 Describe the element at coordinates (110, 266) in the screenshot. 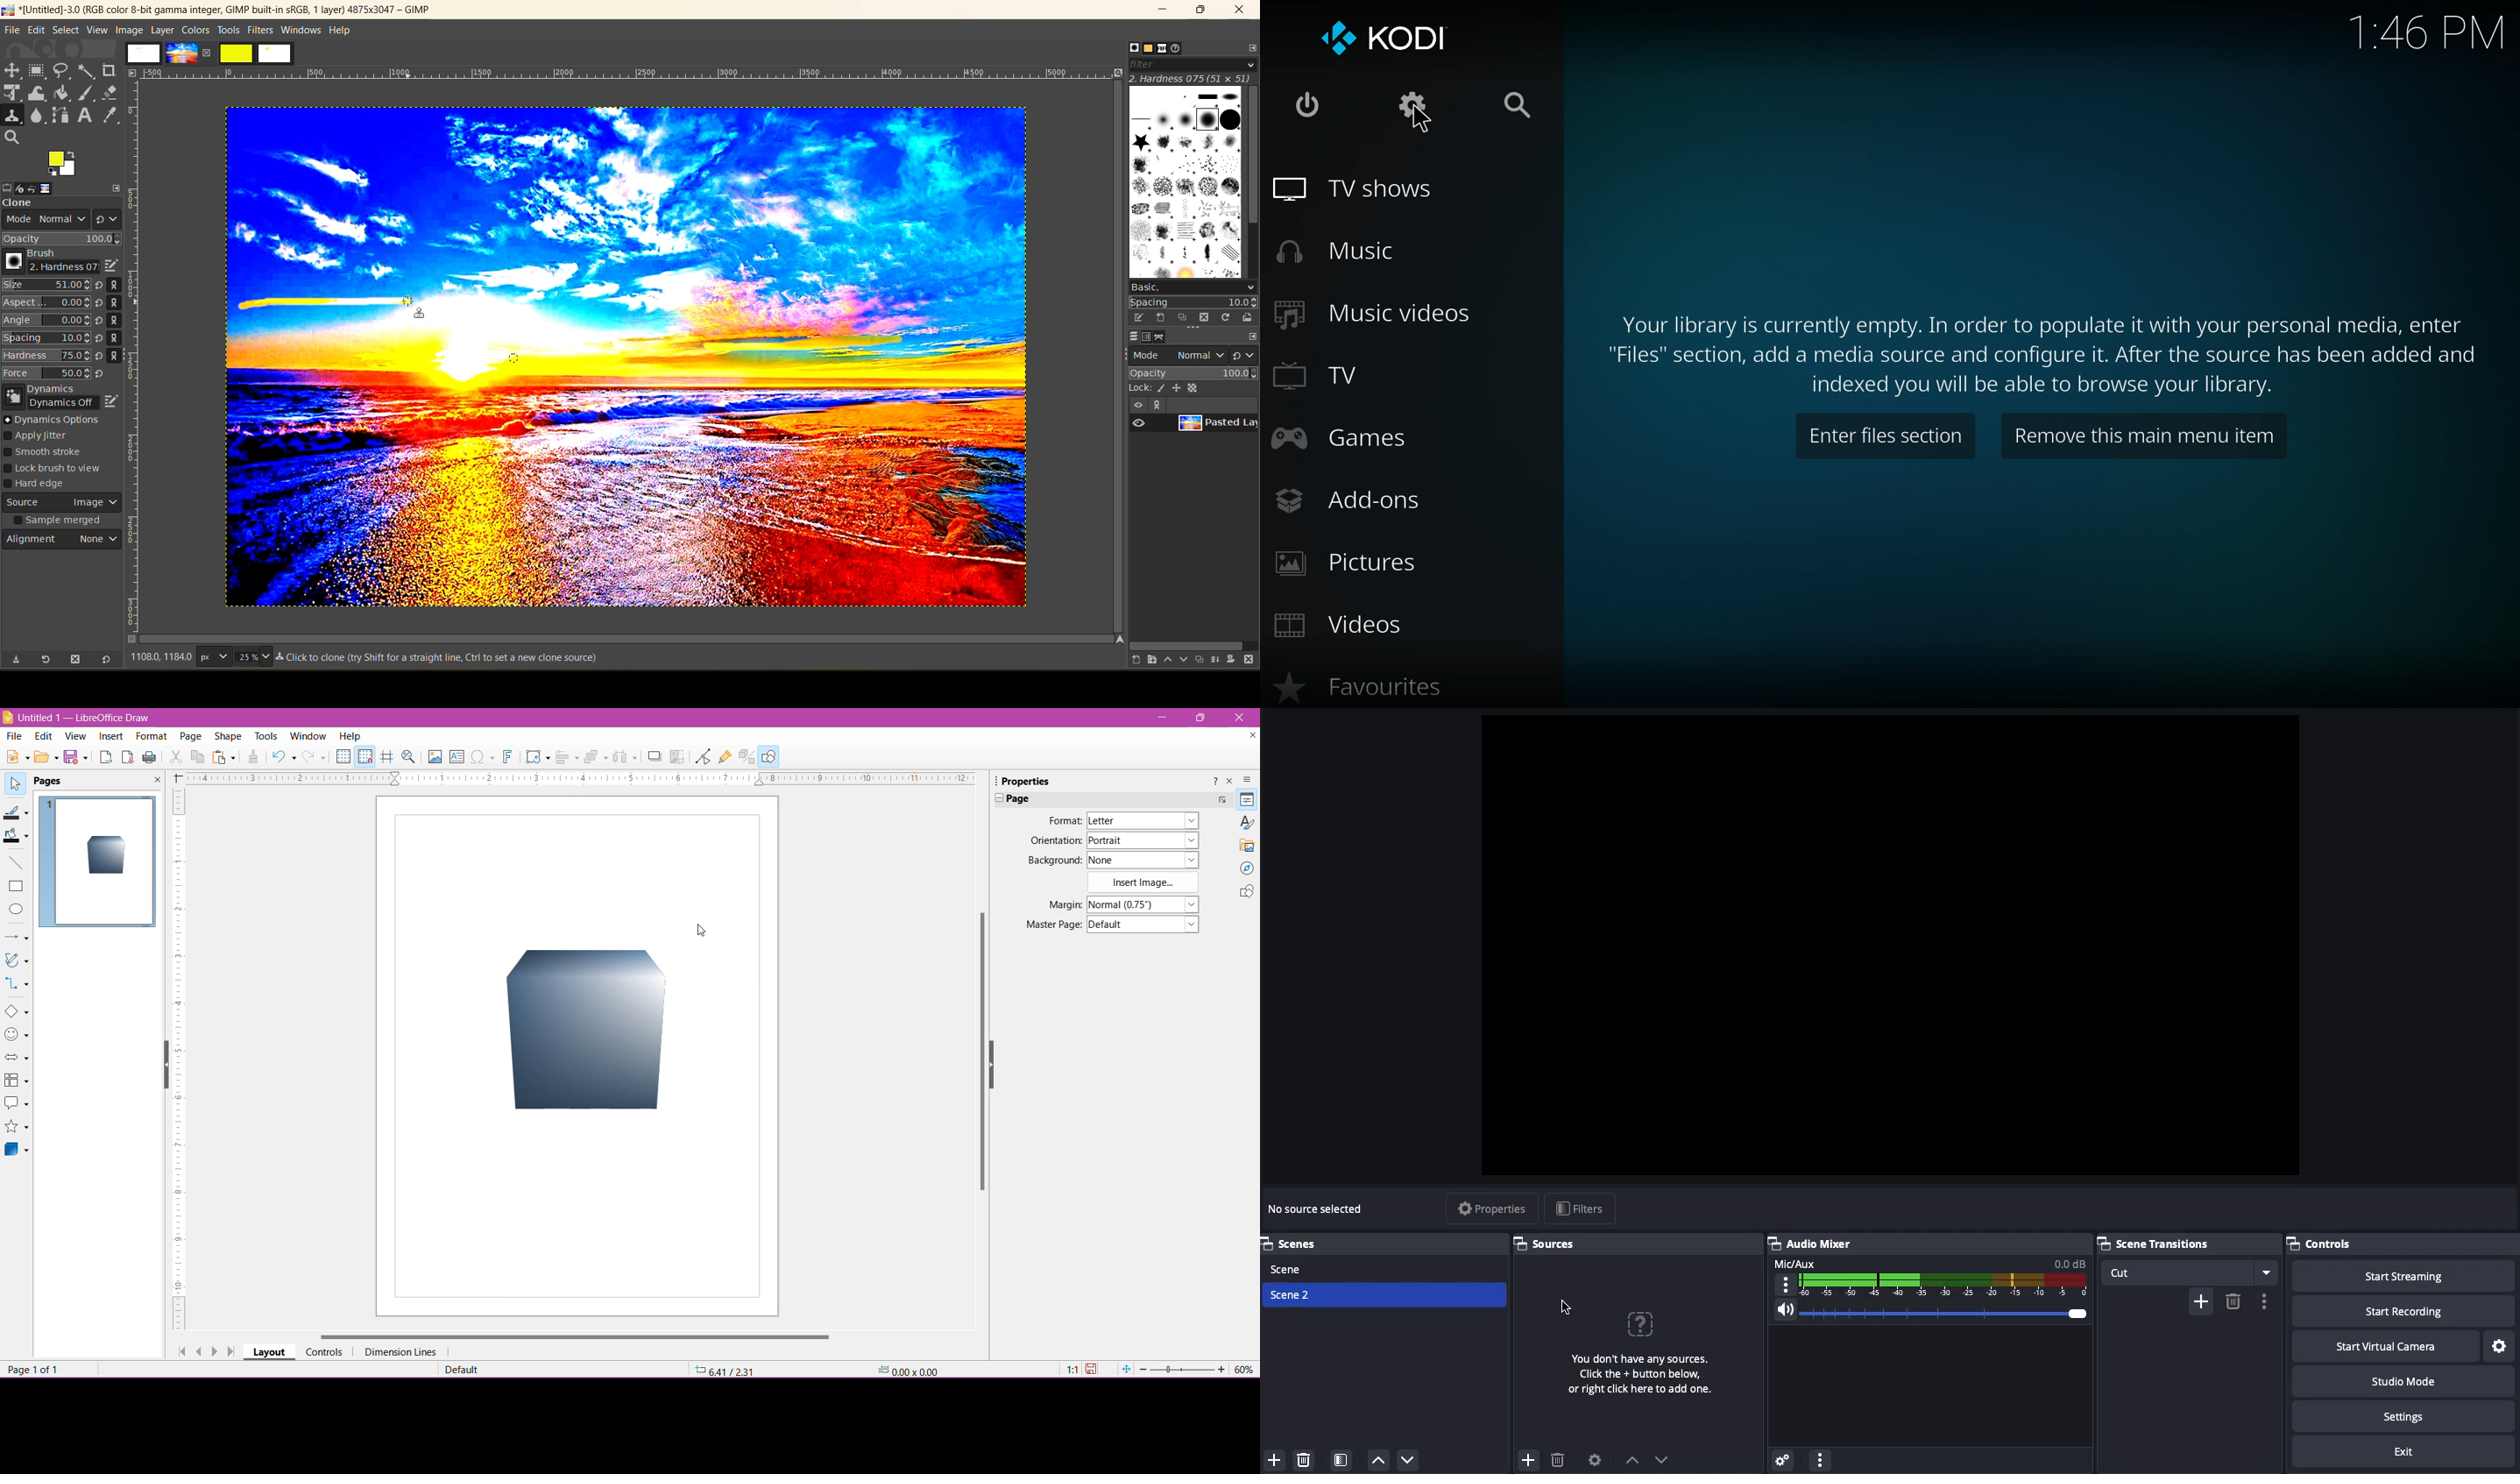

I see `edit ` at that location.